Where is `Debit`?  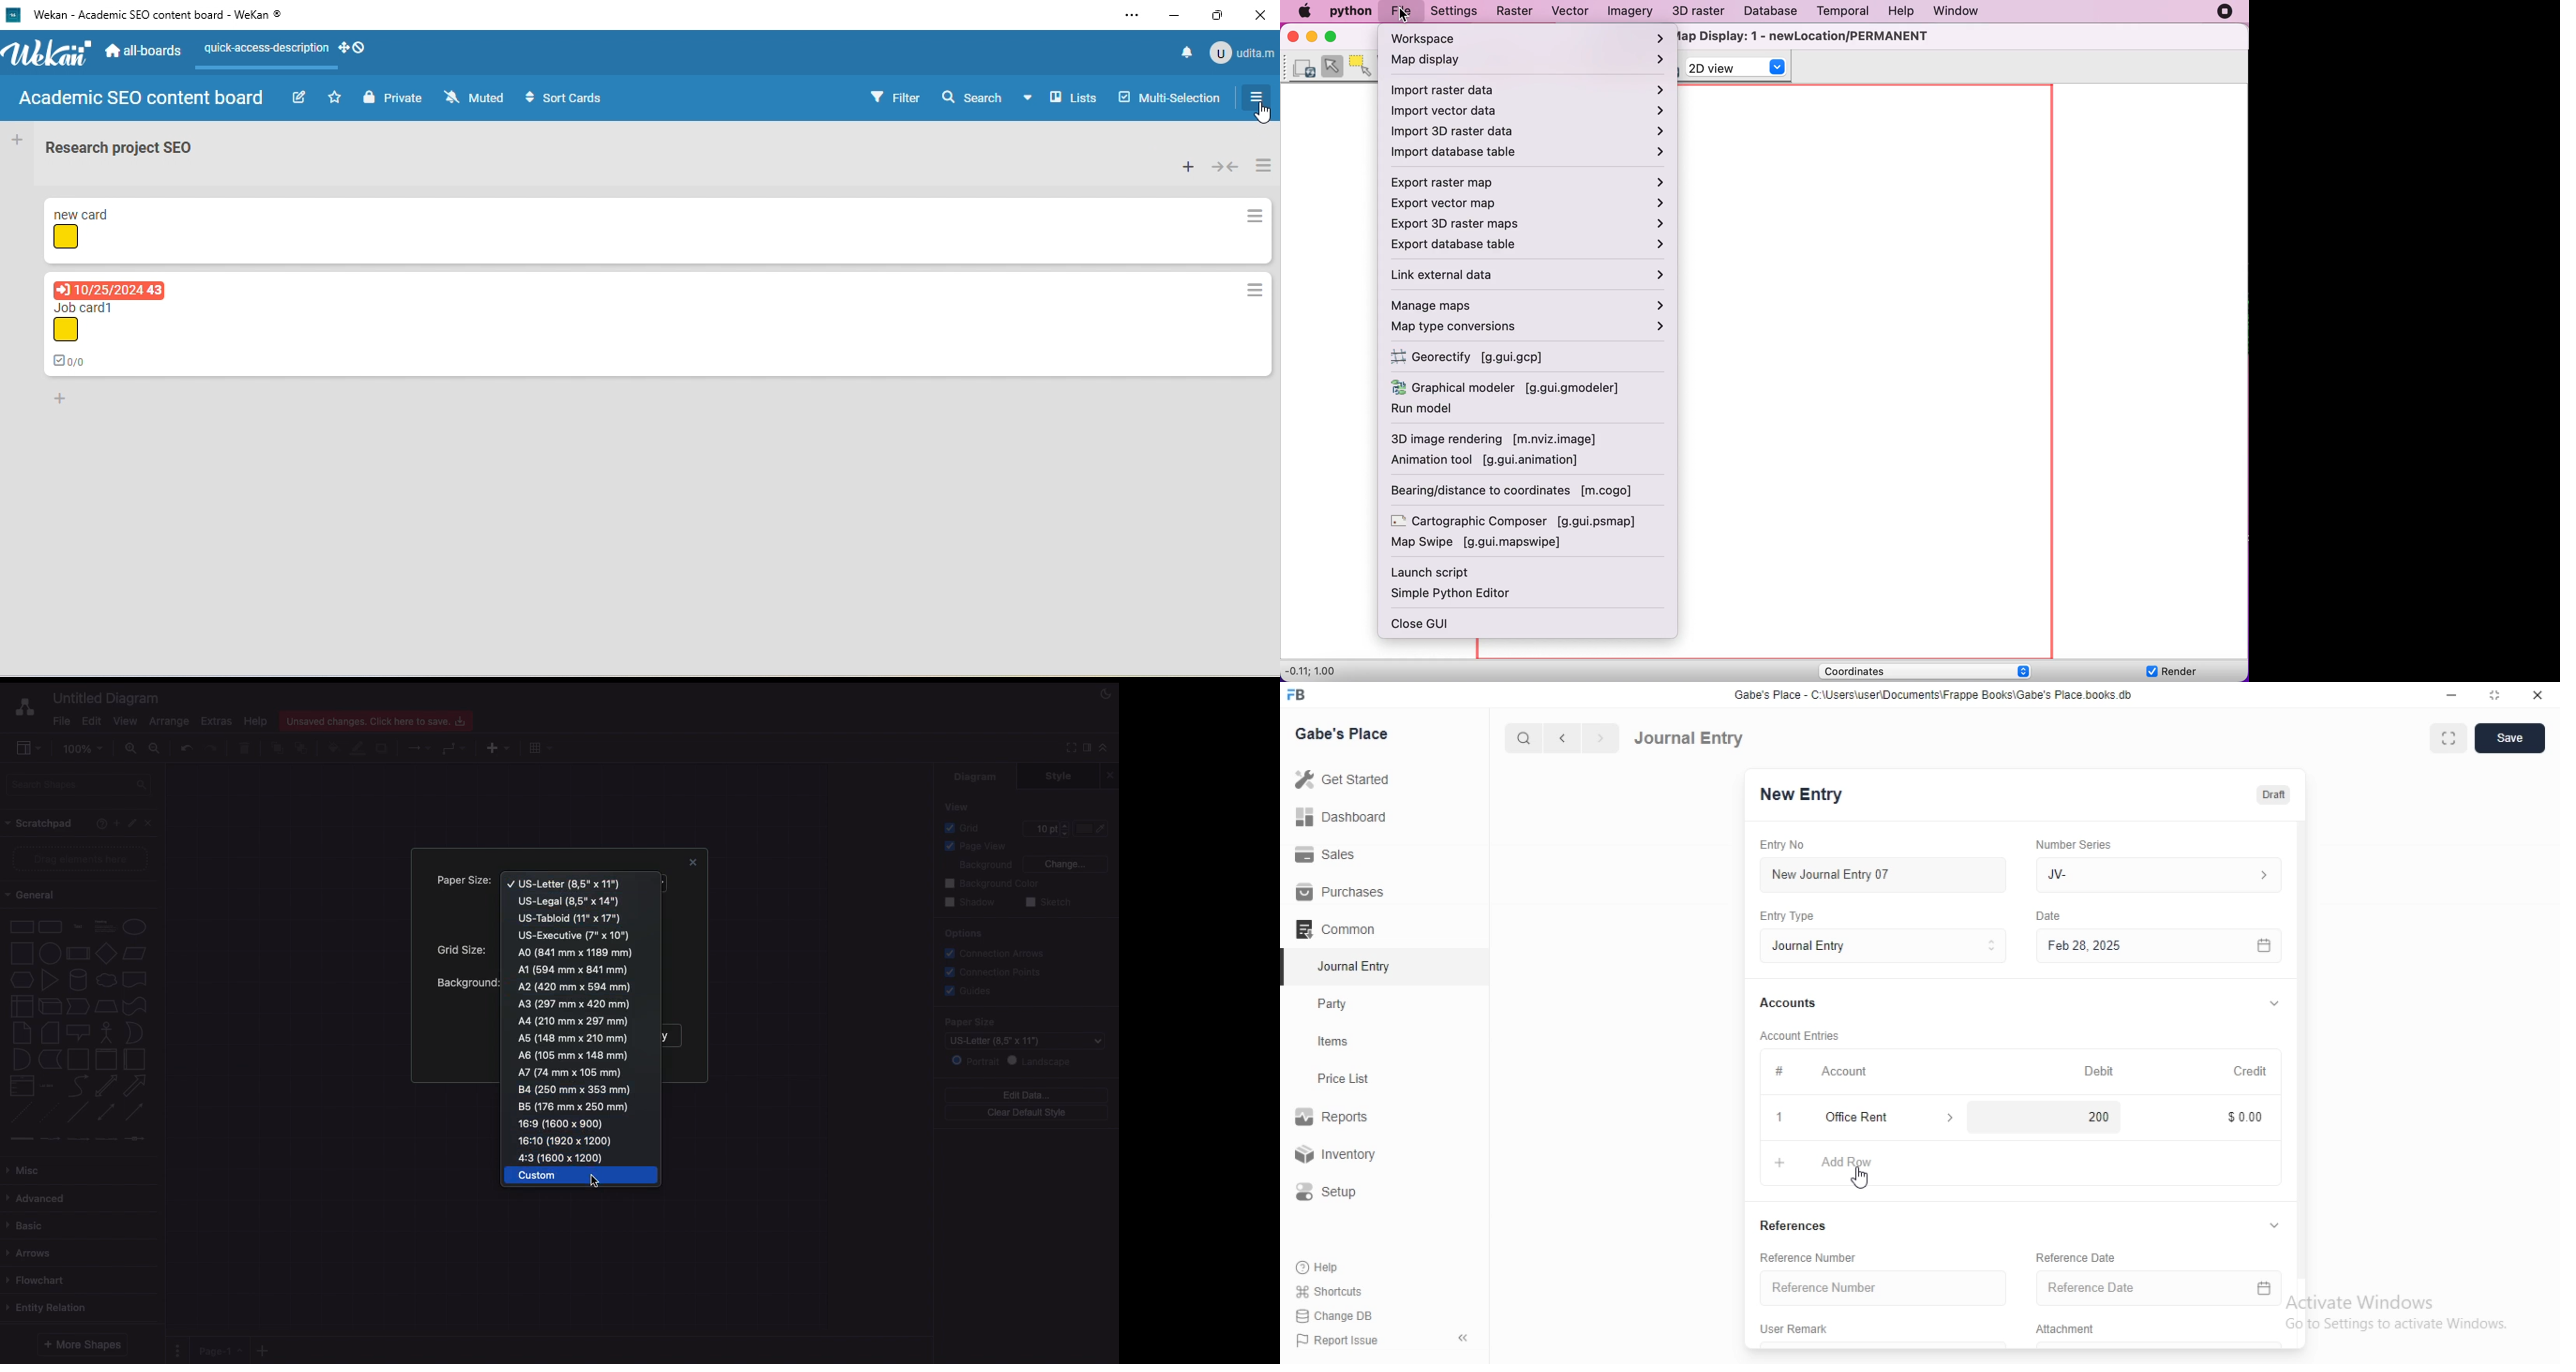 Debit is located at coordinates (2095, 1069).